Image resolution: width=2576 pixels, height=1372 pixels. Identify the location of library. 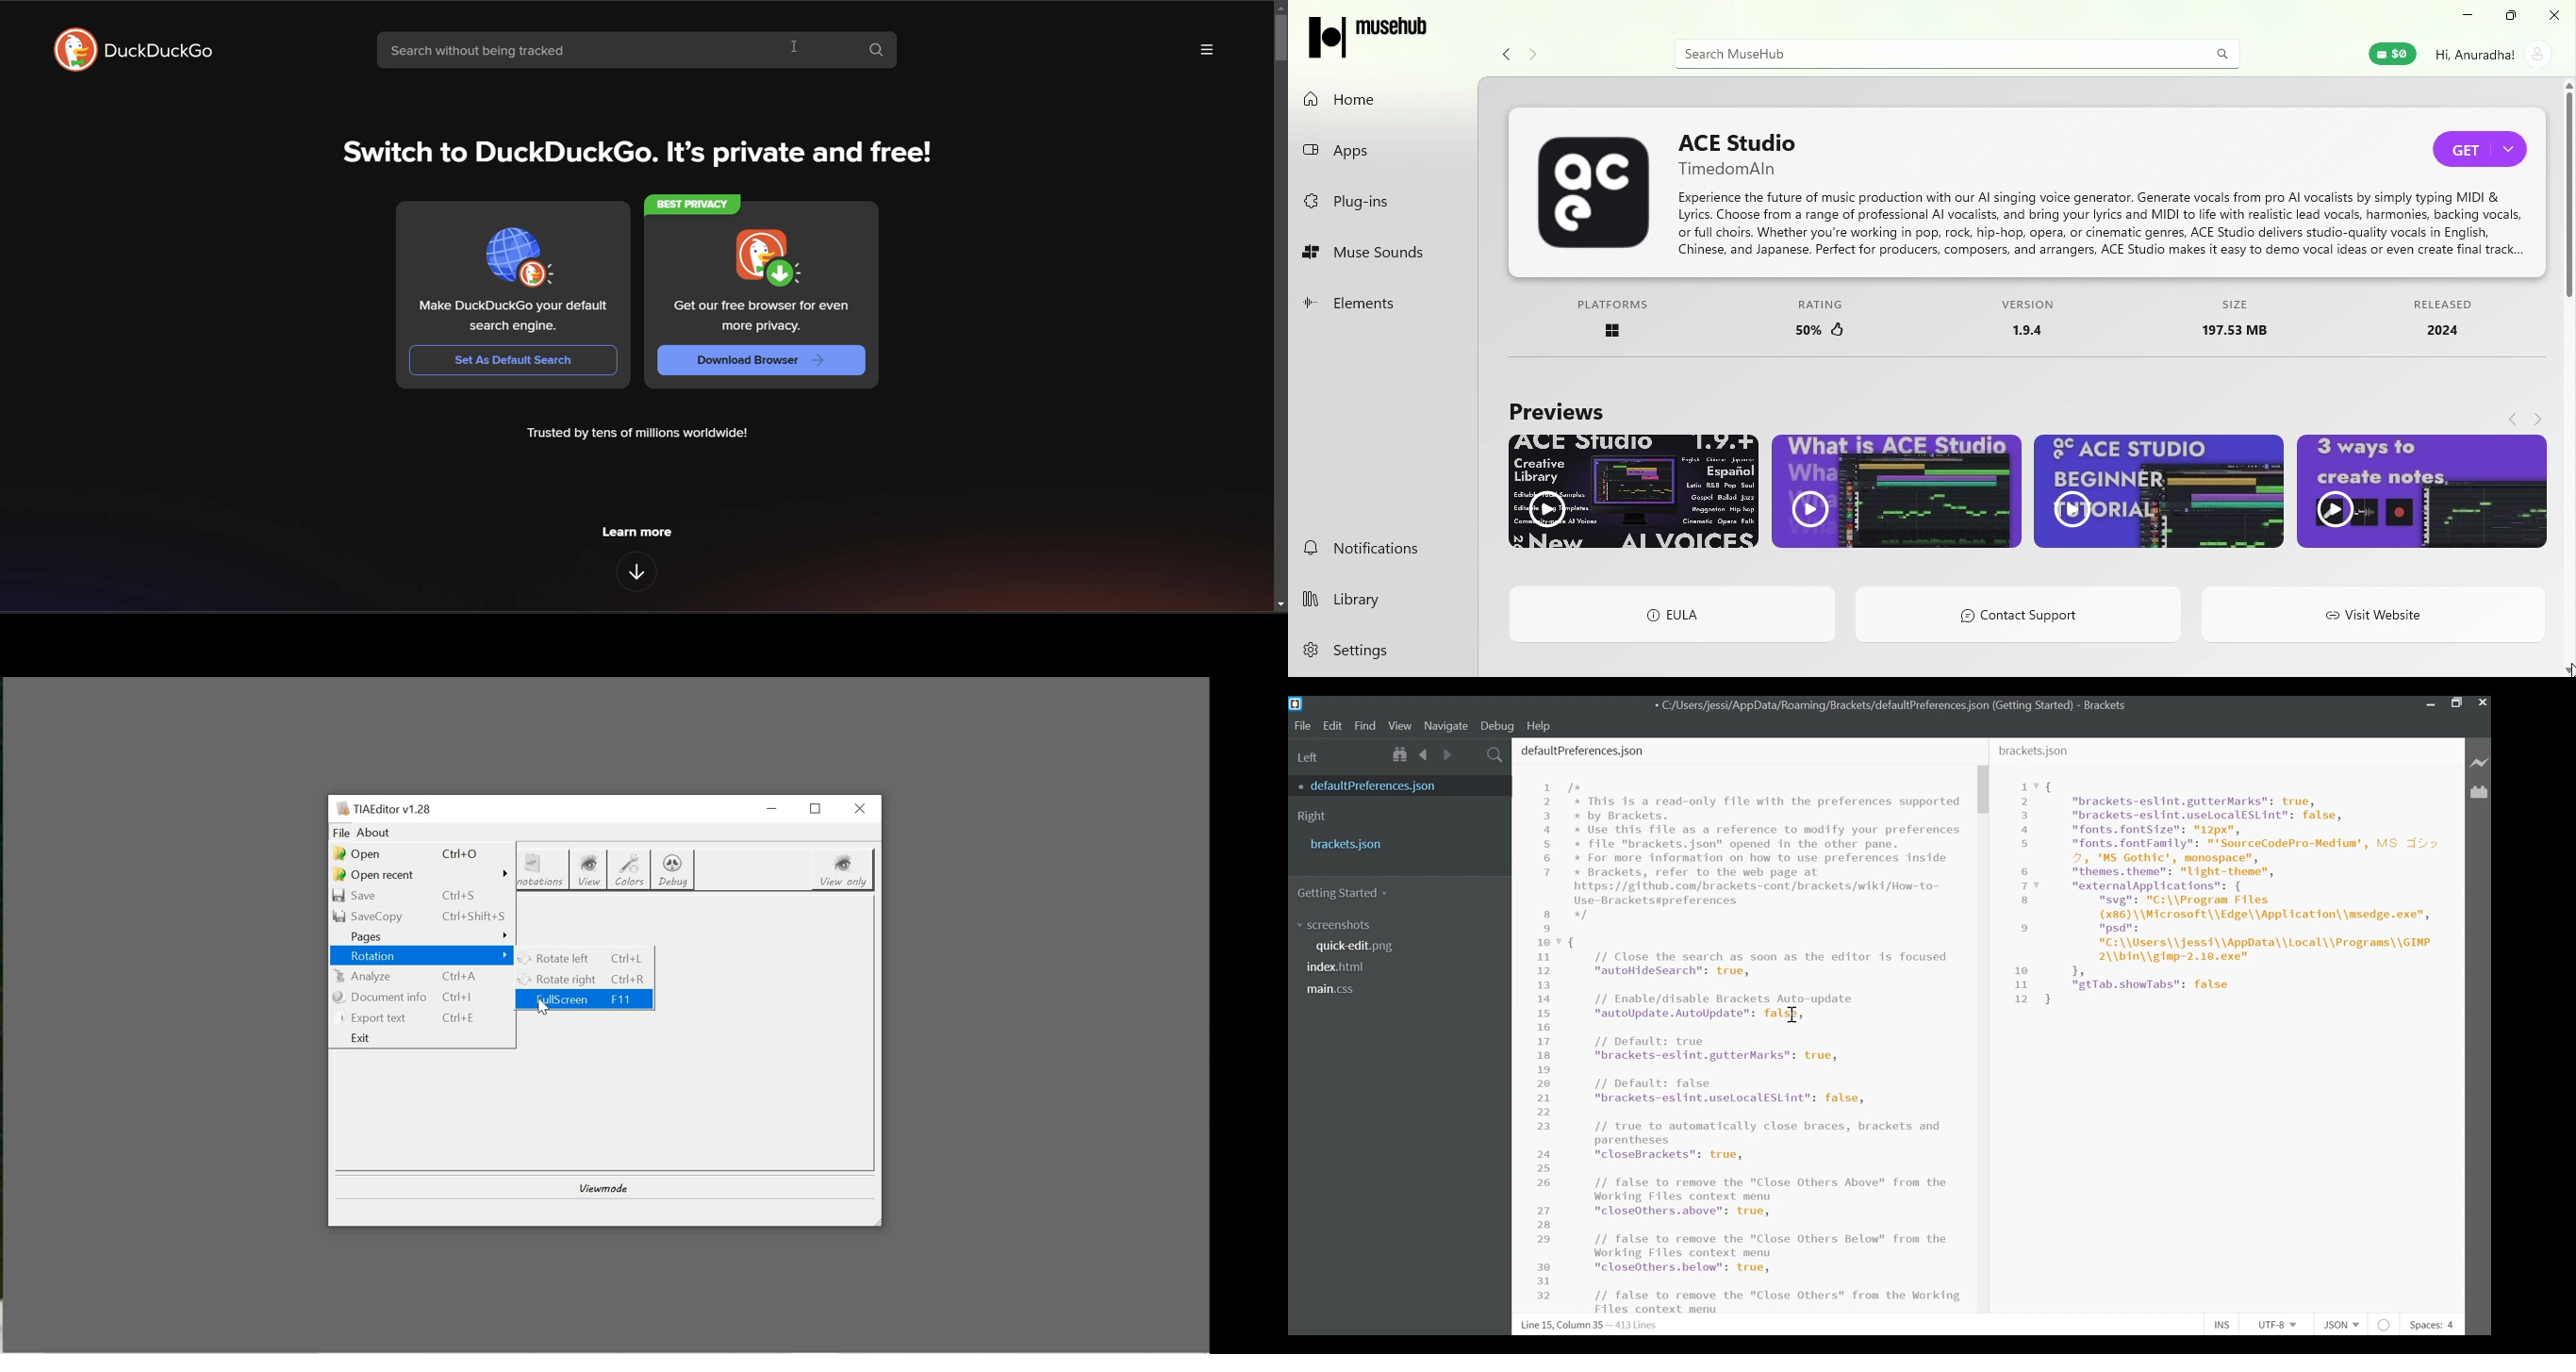
(1363, 600).